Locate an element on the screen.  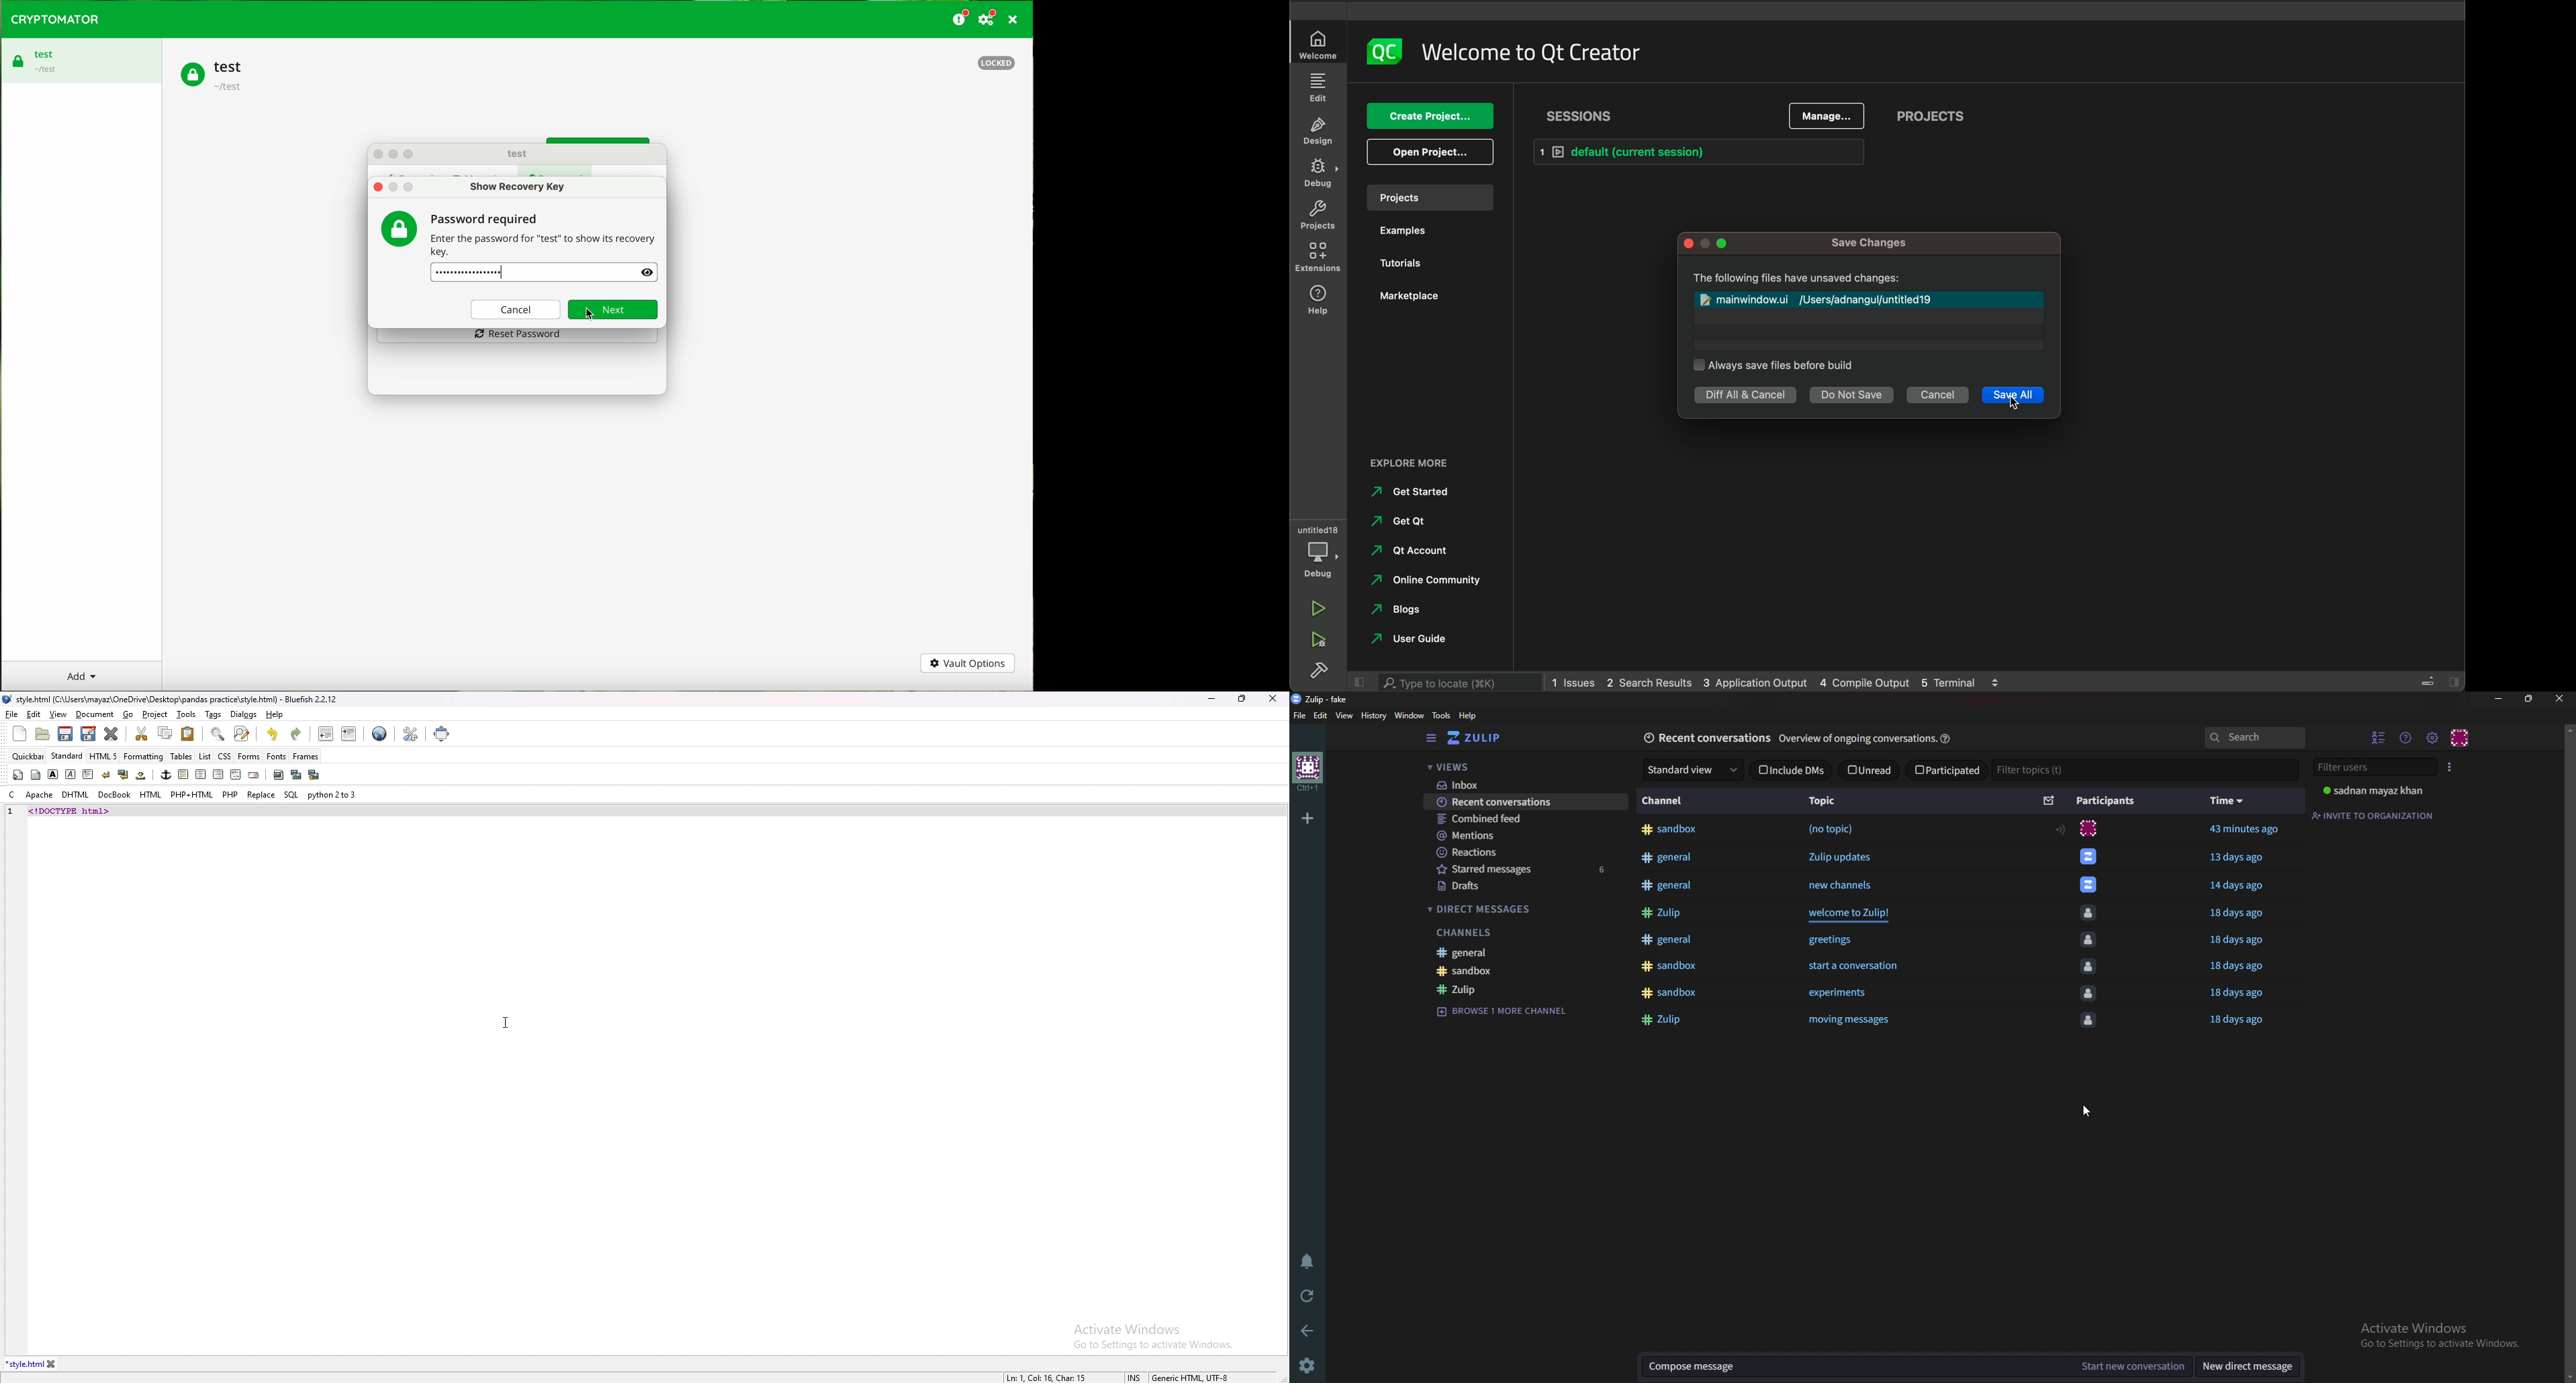
Combined feed is located at coordinates (1527, 819).